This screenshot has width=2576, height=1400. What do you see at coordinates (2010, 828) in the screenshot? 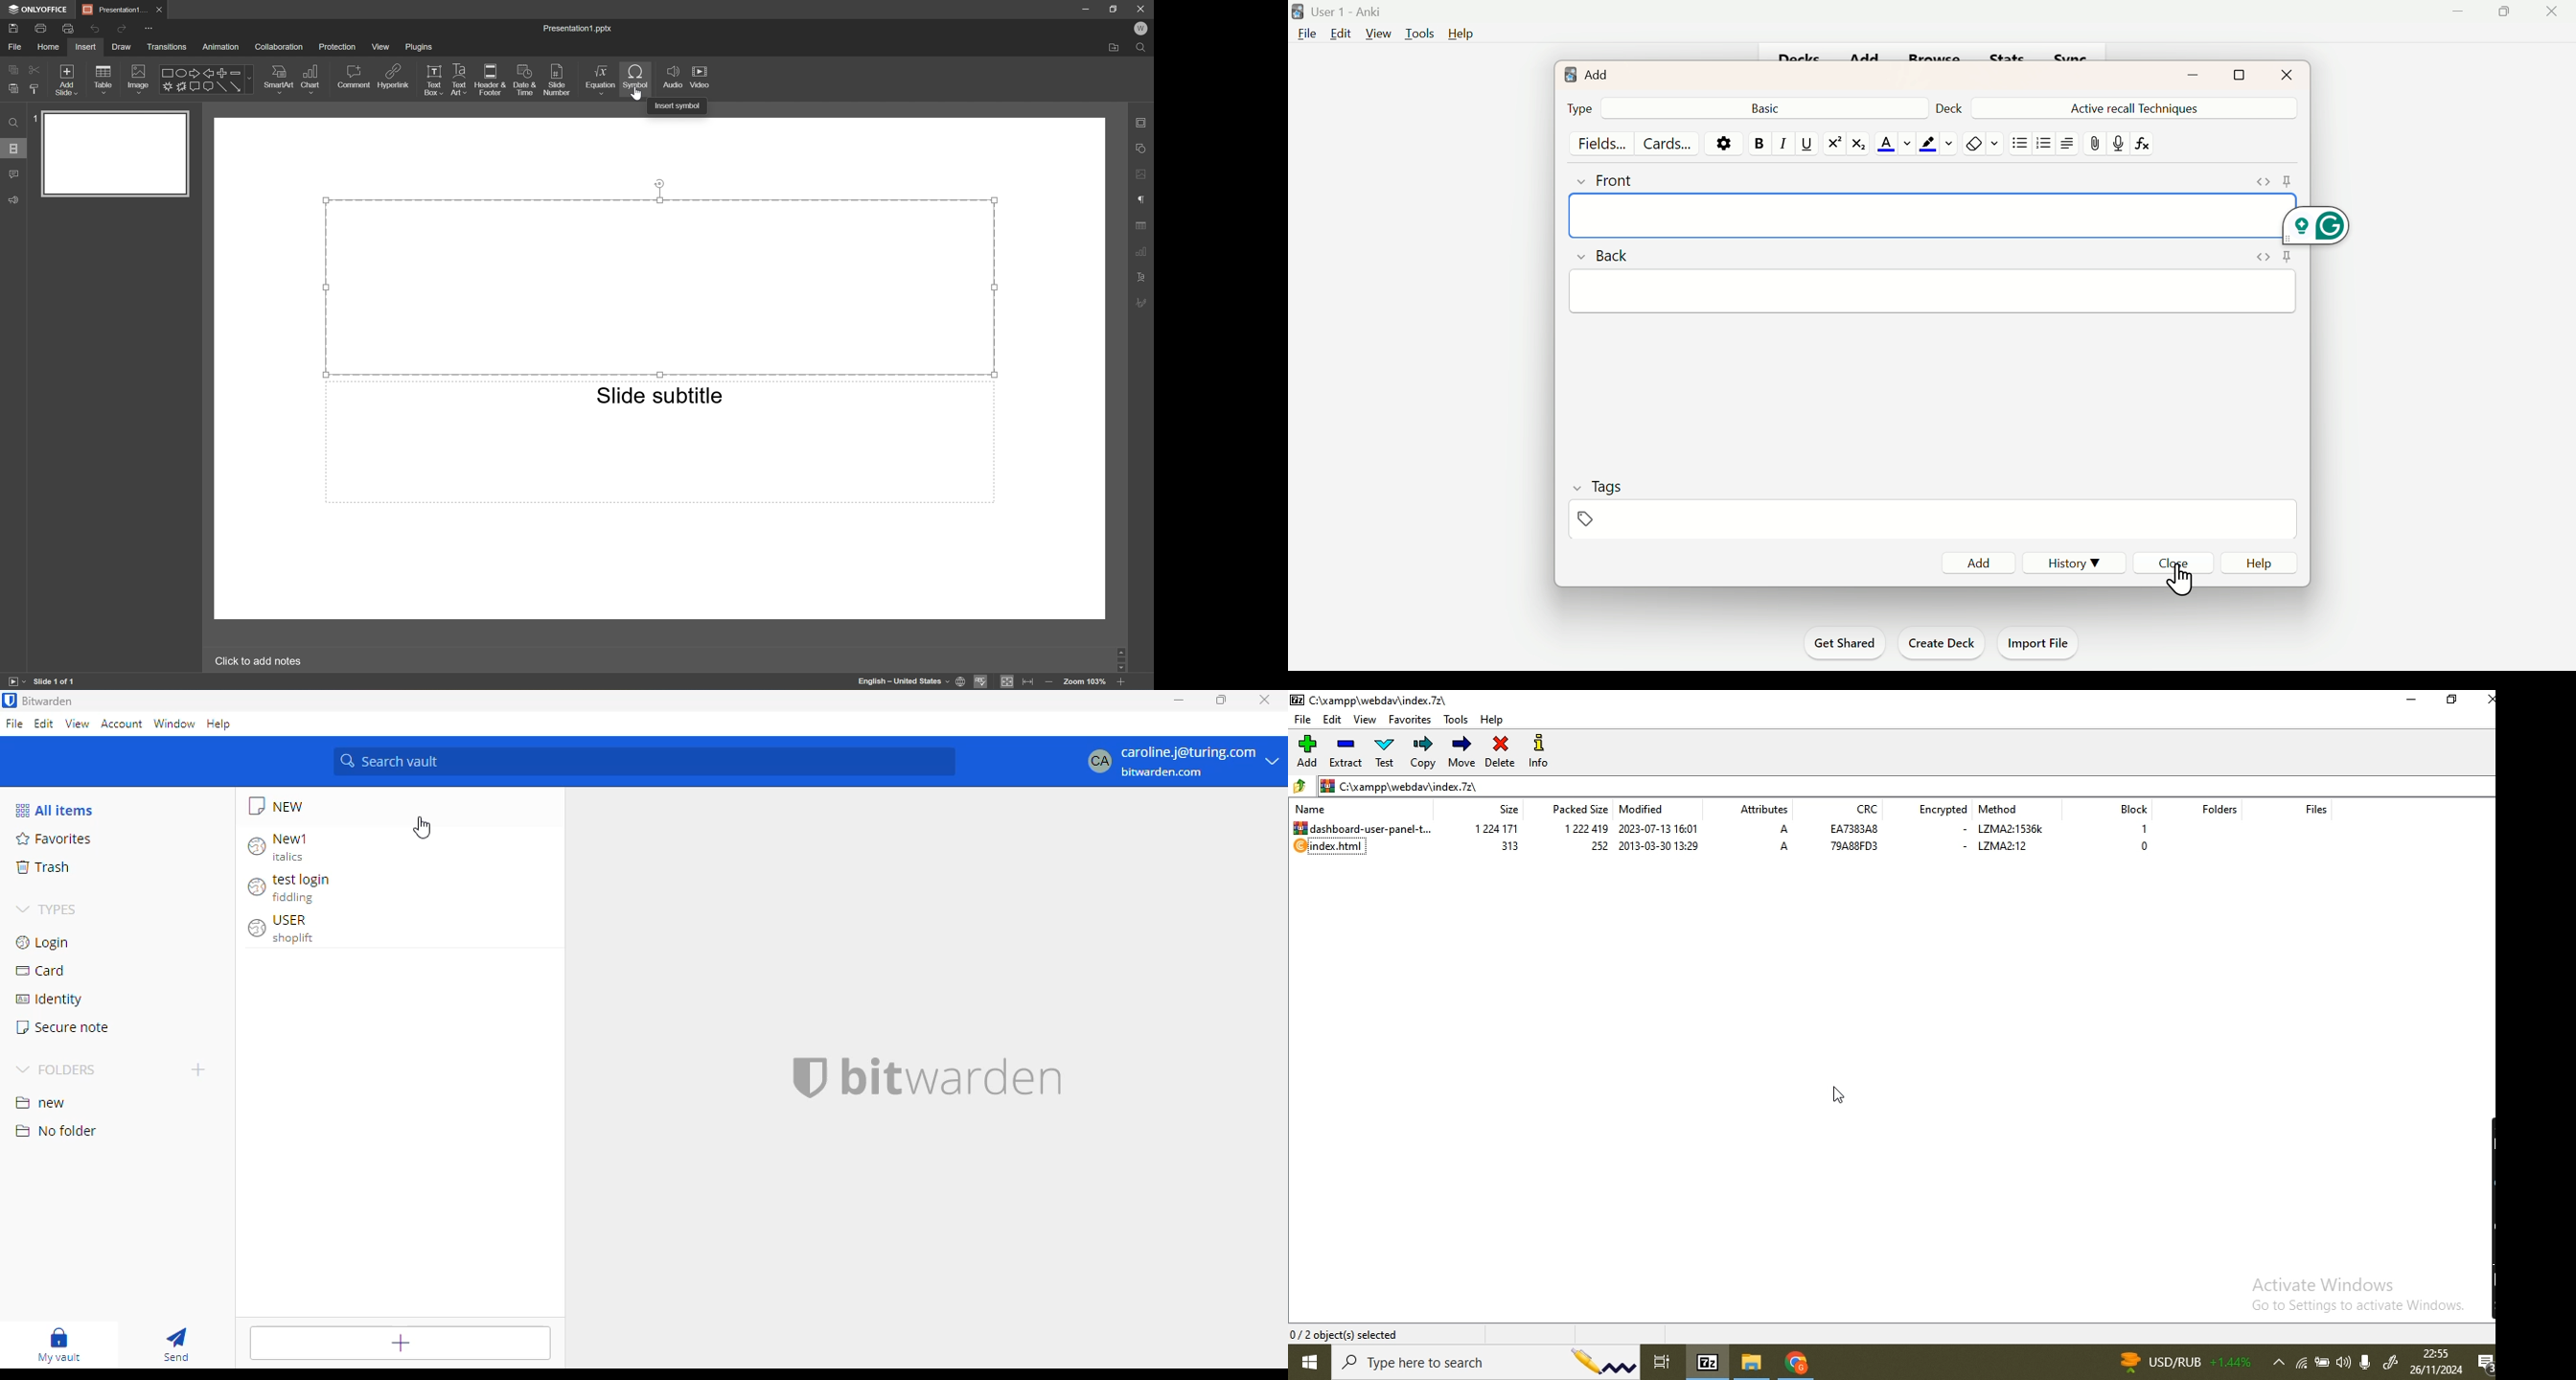
I see `lzma2:1536k` at bounding box center [2010, 828].